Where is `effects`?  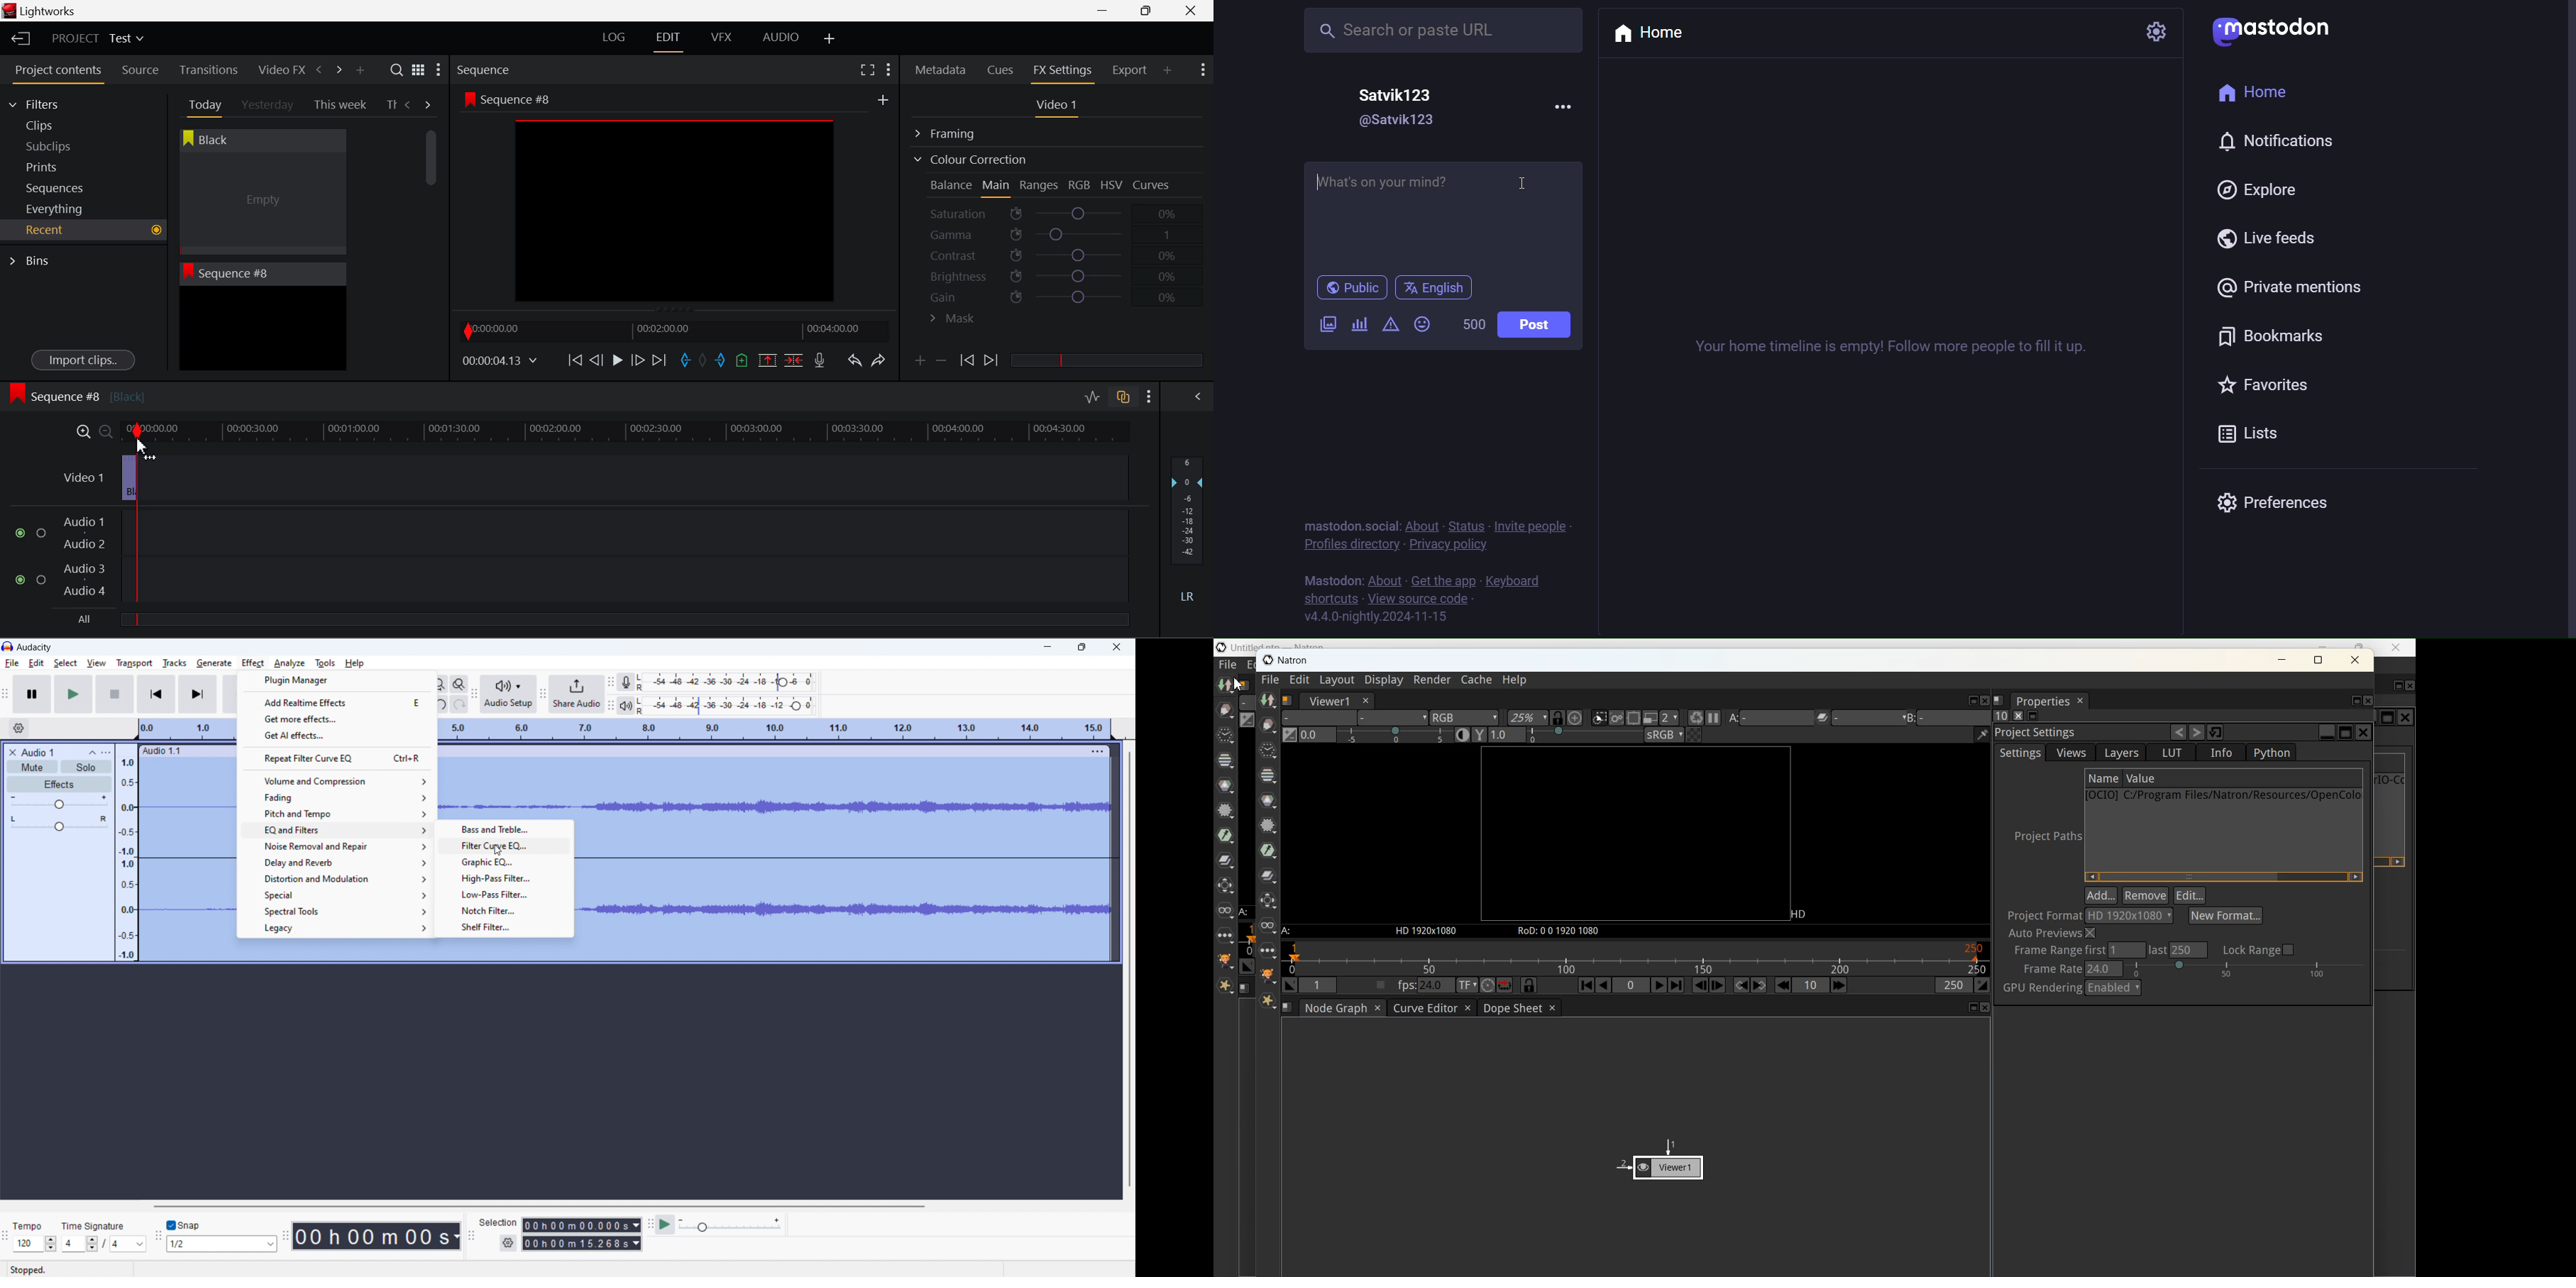 effects is located at coordinates (60, 785).